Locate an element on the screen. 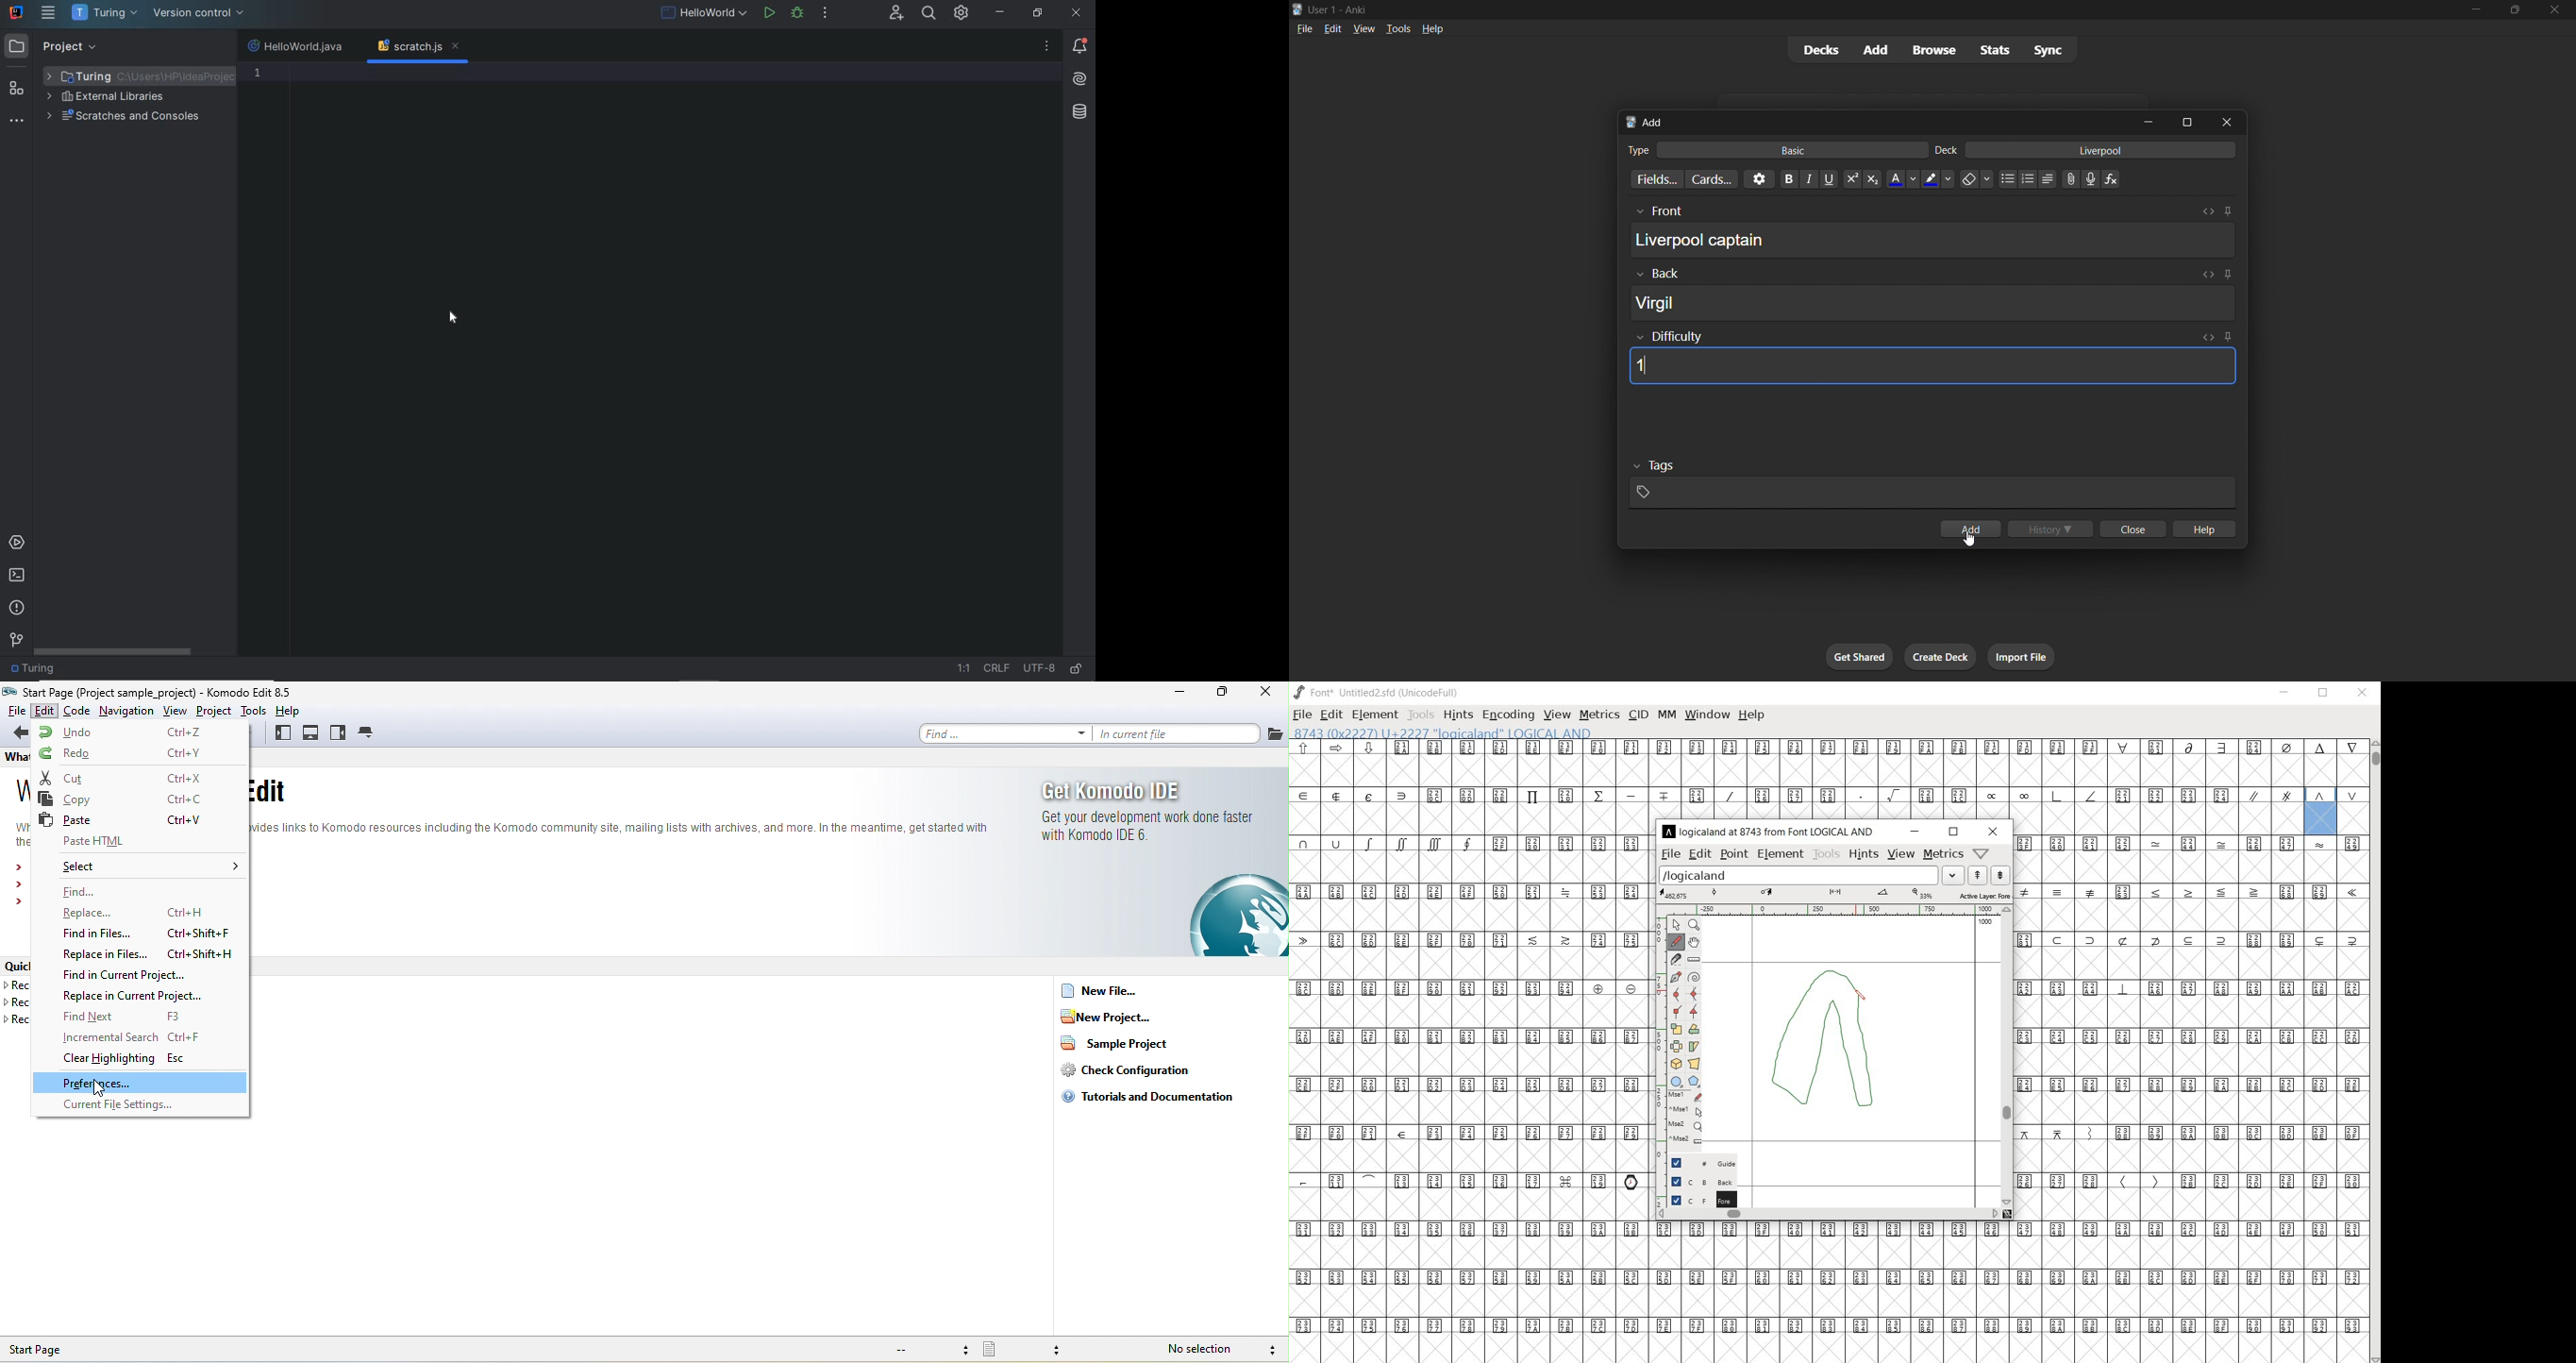 This screenshot has width=2576, height=1372. load word list is located at coordinates (1811, 874).